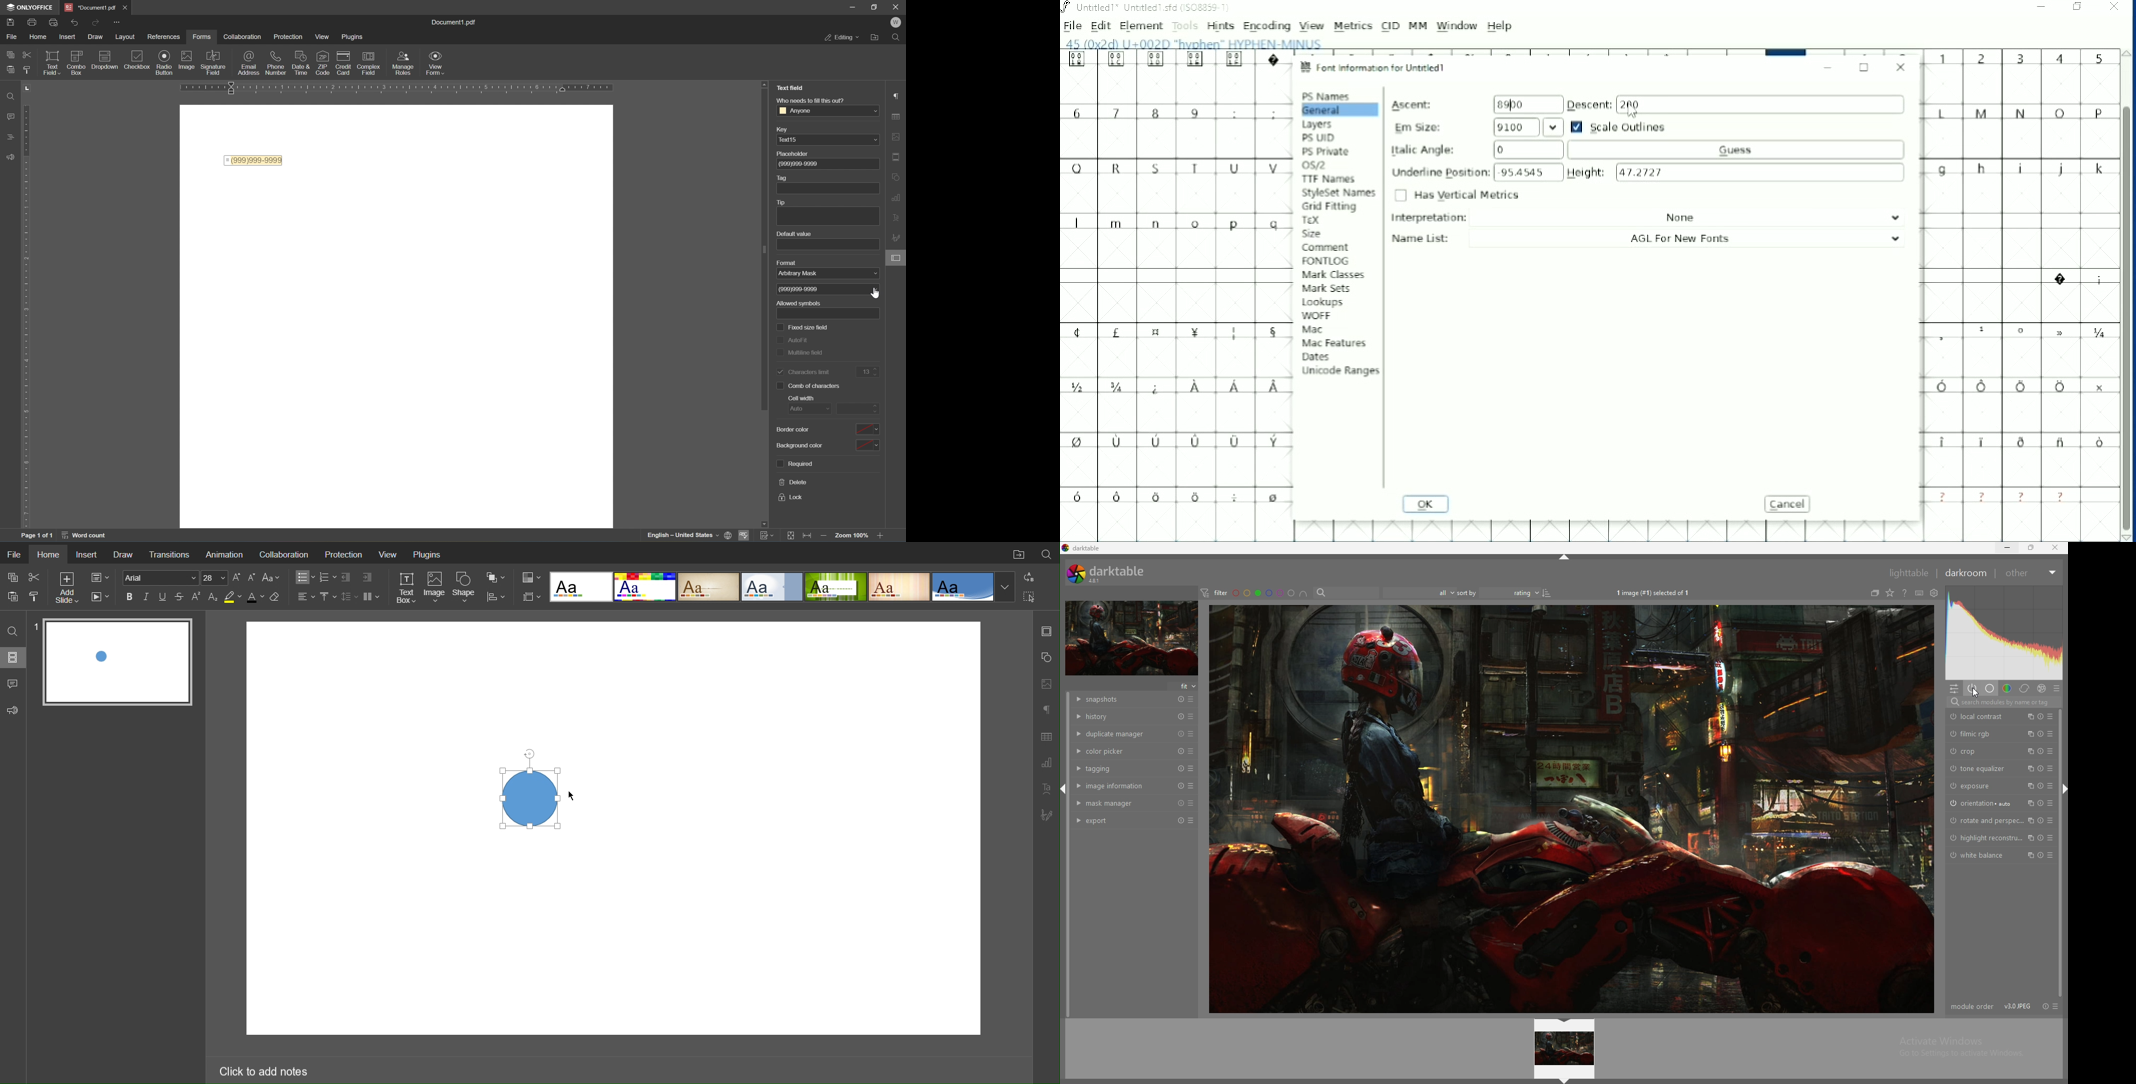 The height and width of the screenshot is (1092, 2156). What do you see at coordinates (1181, 803) in the screenshot?
I see `reset` at bounding box center [1181, 803].